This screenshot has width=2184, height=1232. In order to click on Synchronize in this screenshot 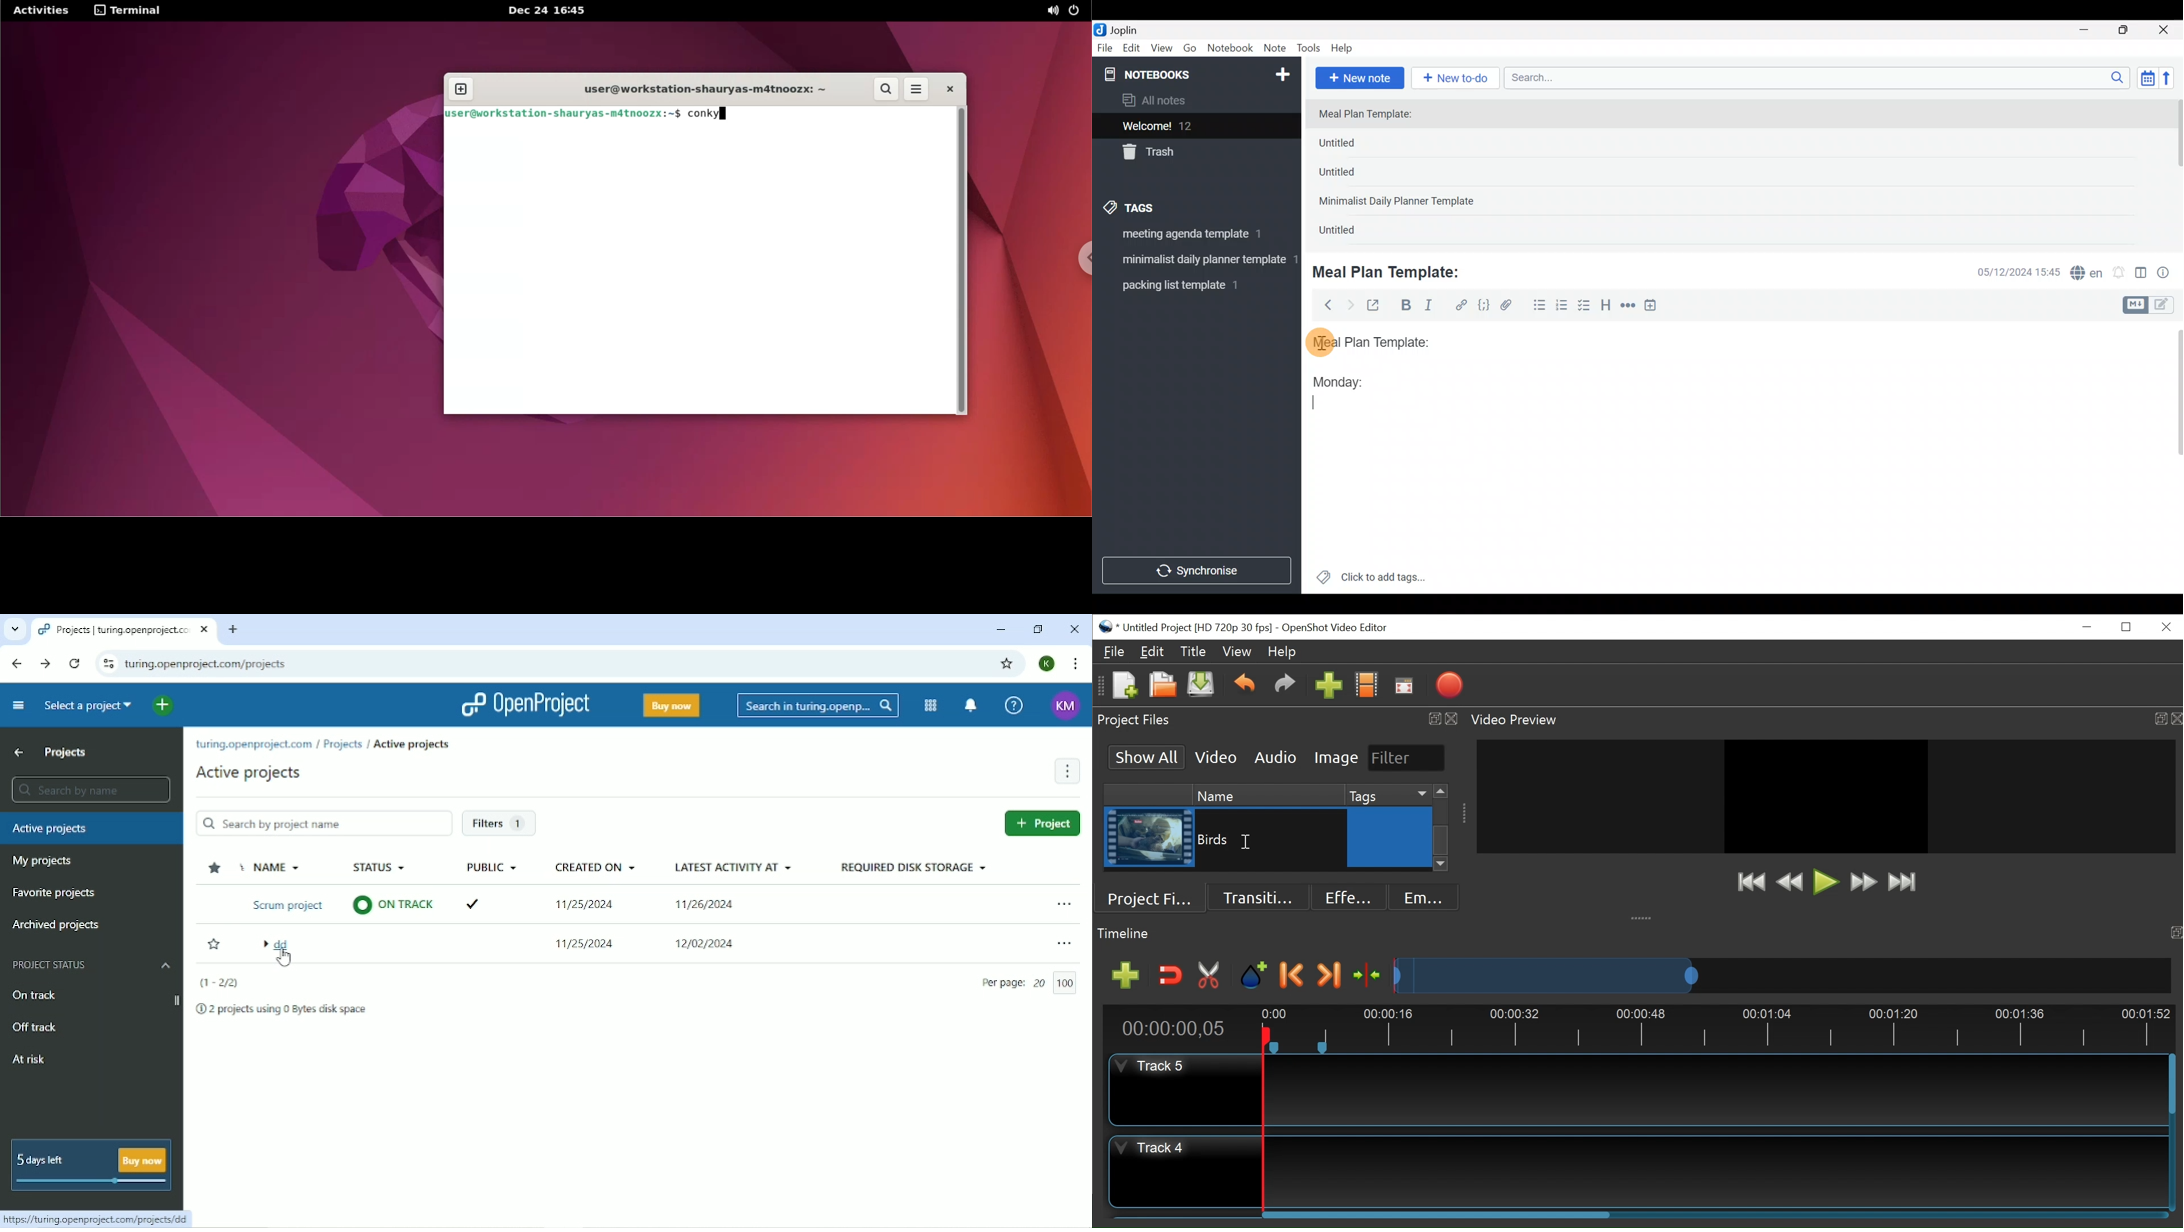, I will do `click(1198, 570)`.